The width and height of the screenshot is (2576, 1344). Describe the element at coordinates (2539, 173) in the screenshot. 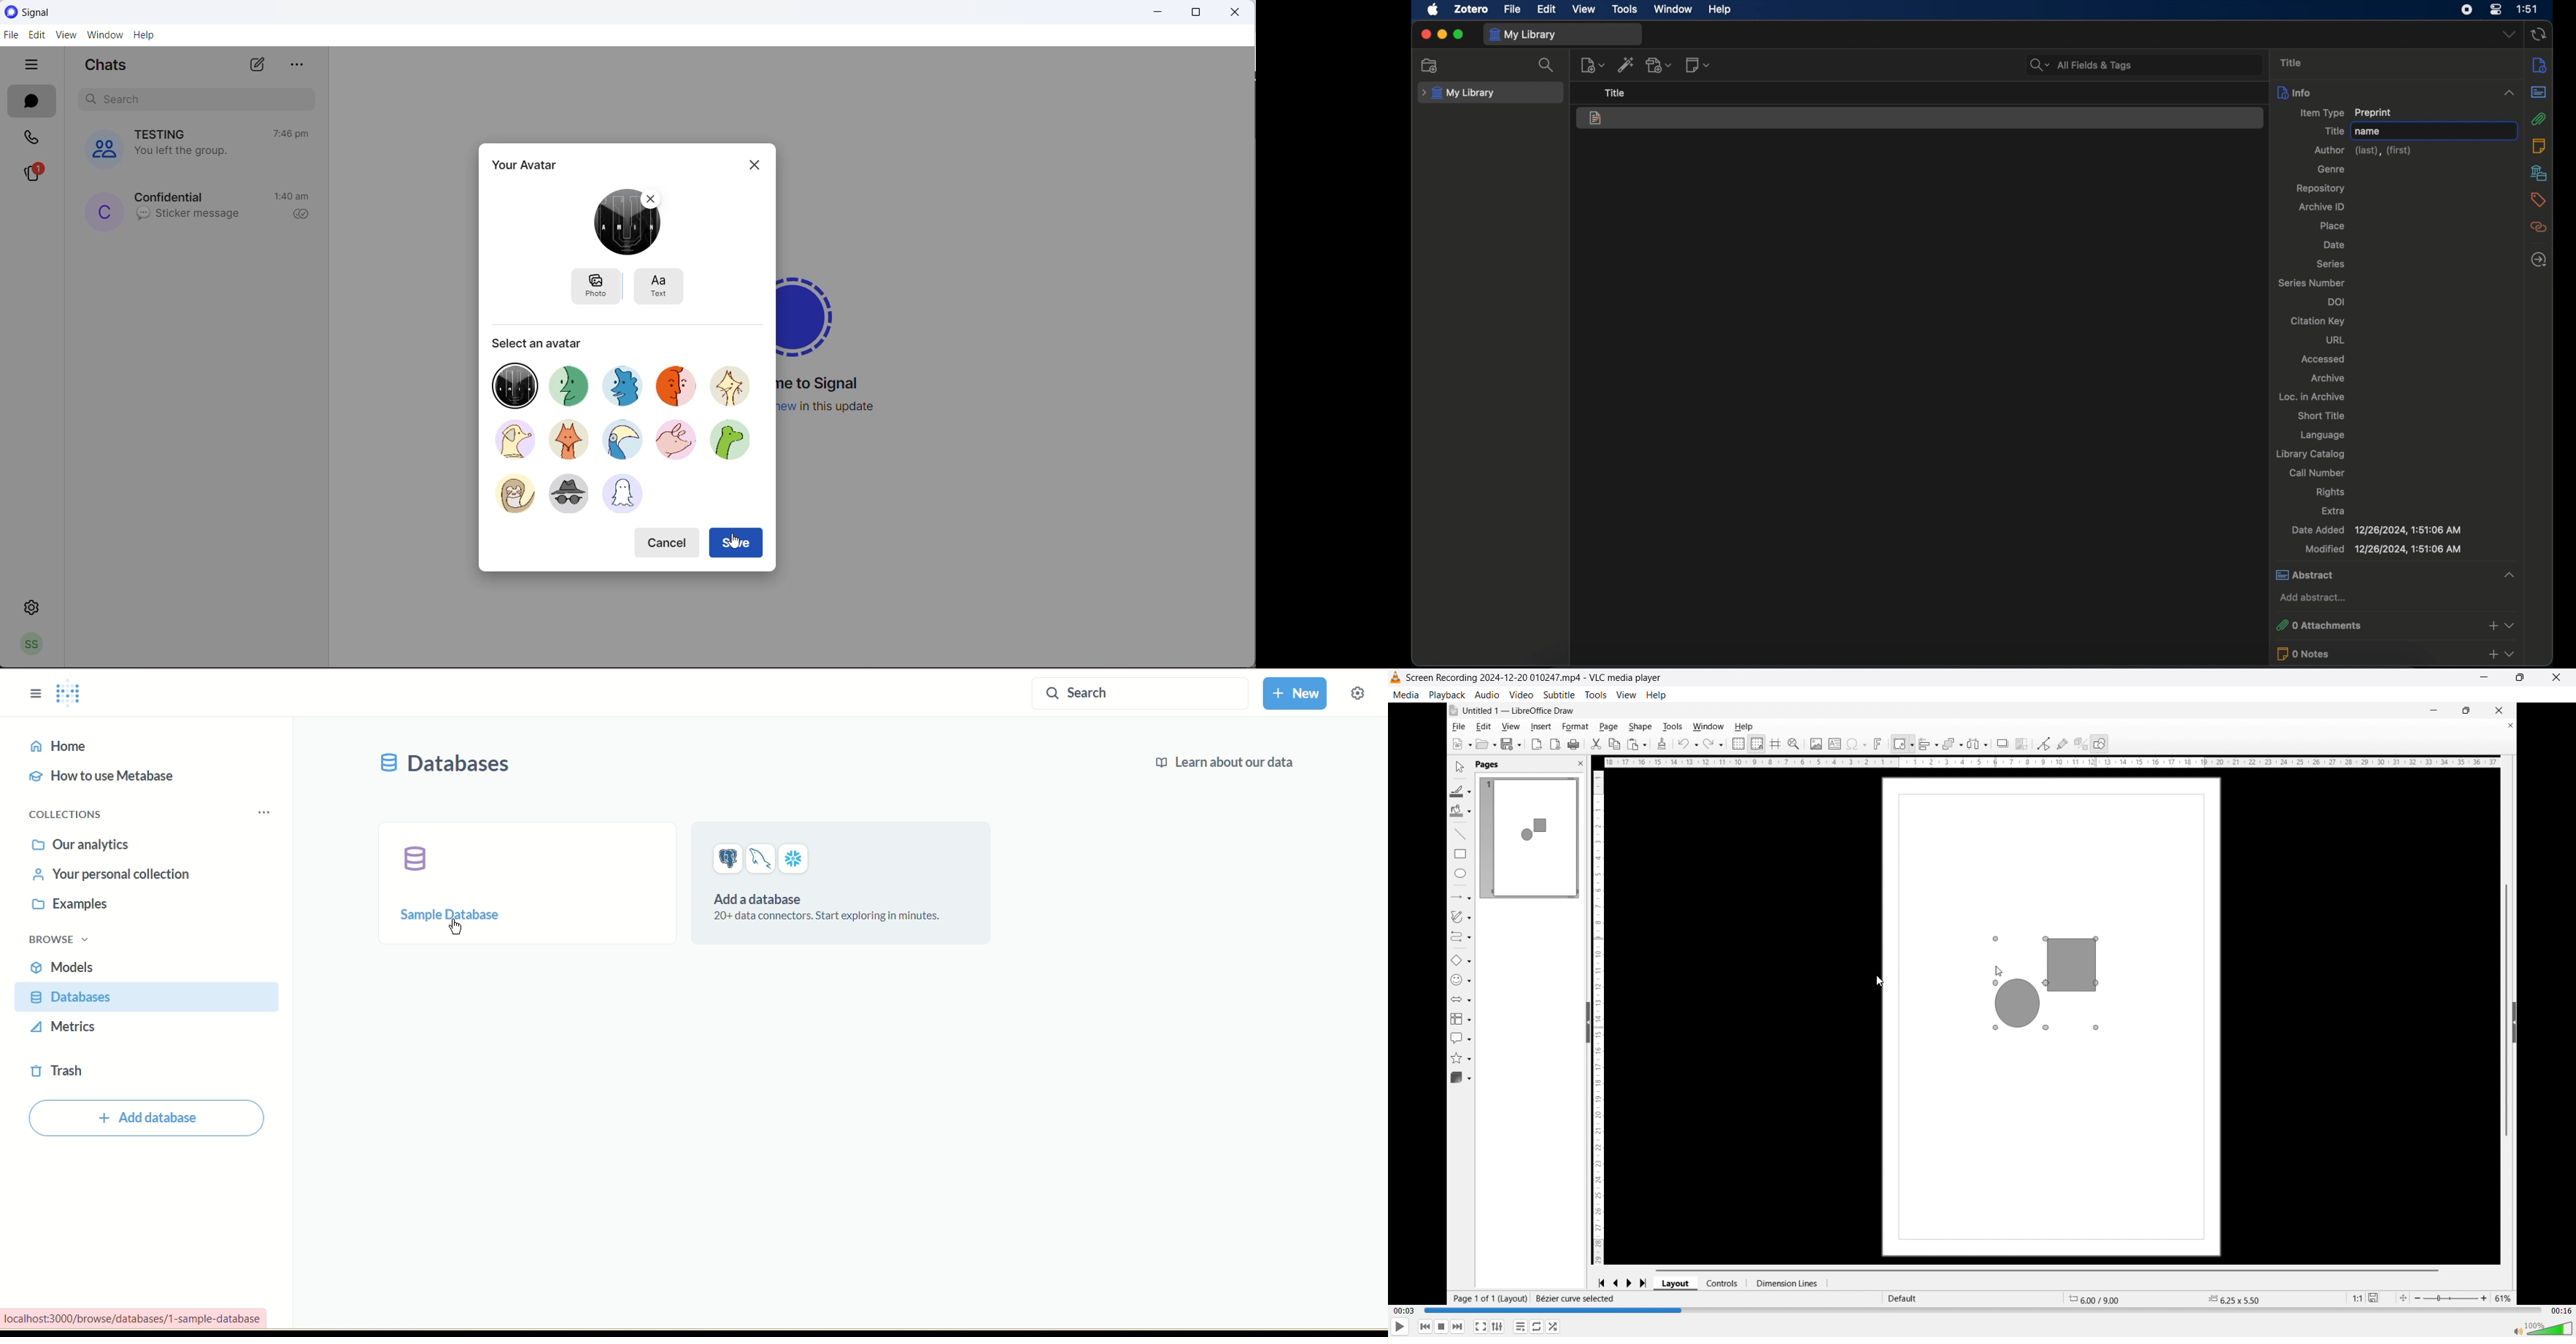

I see `libraries` at that location.